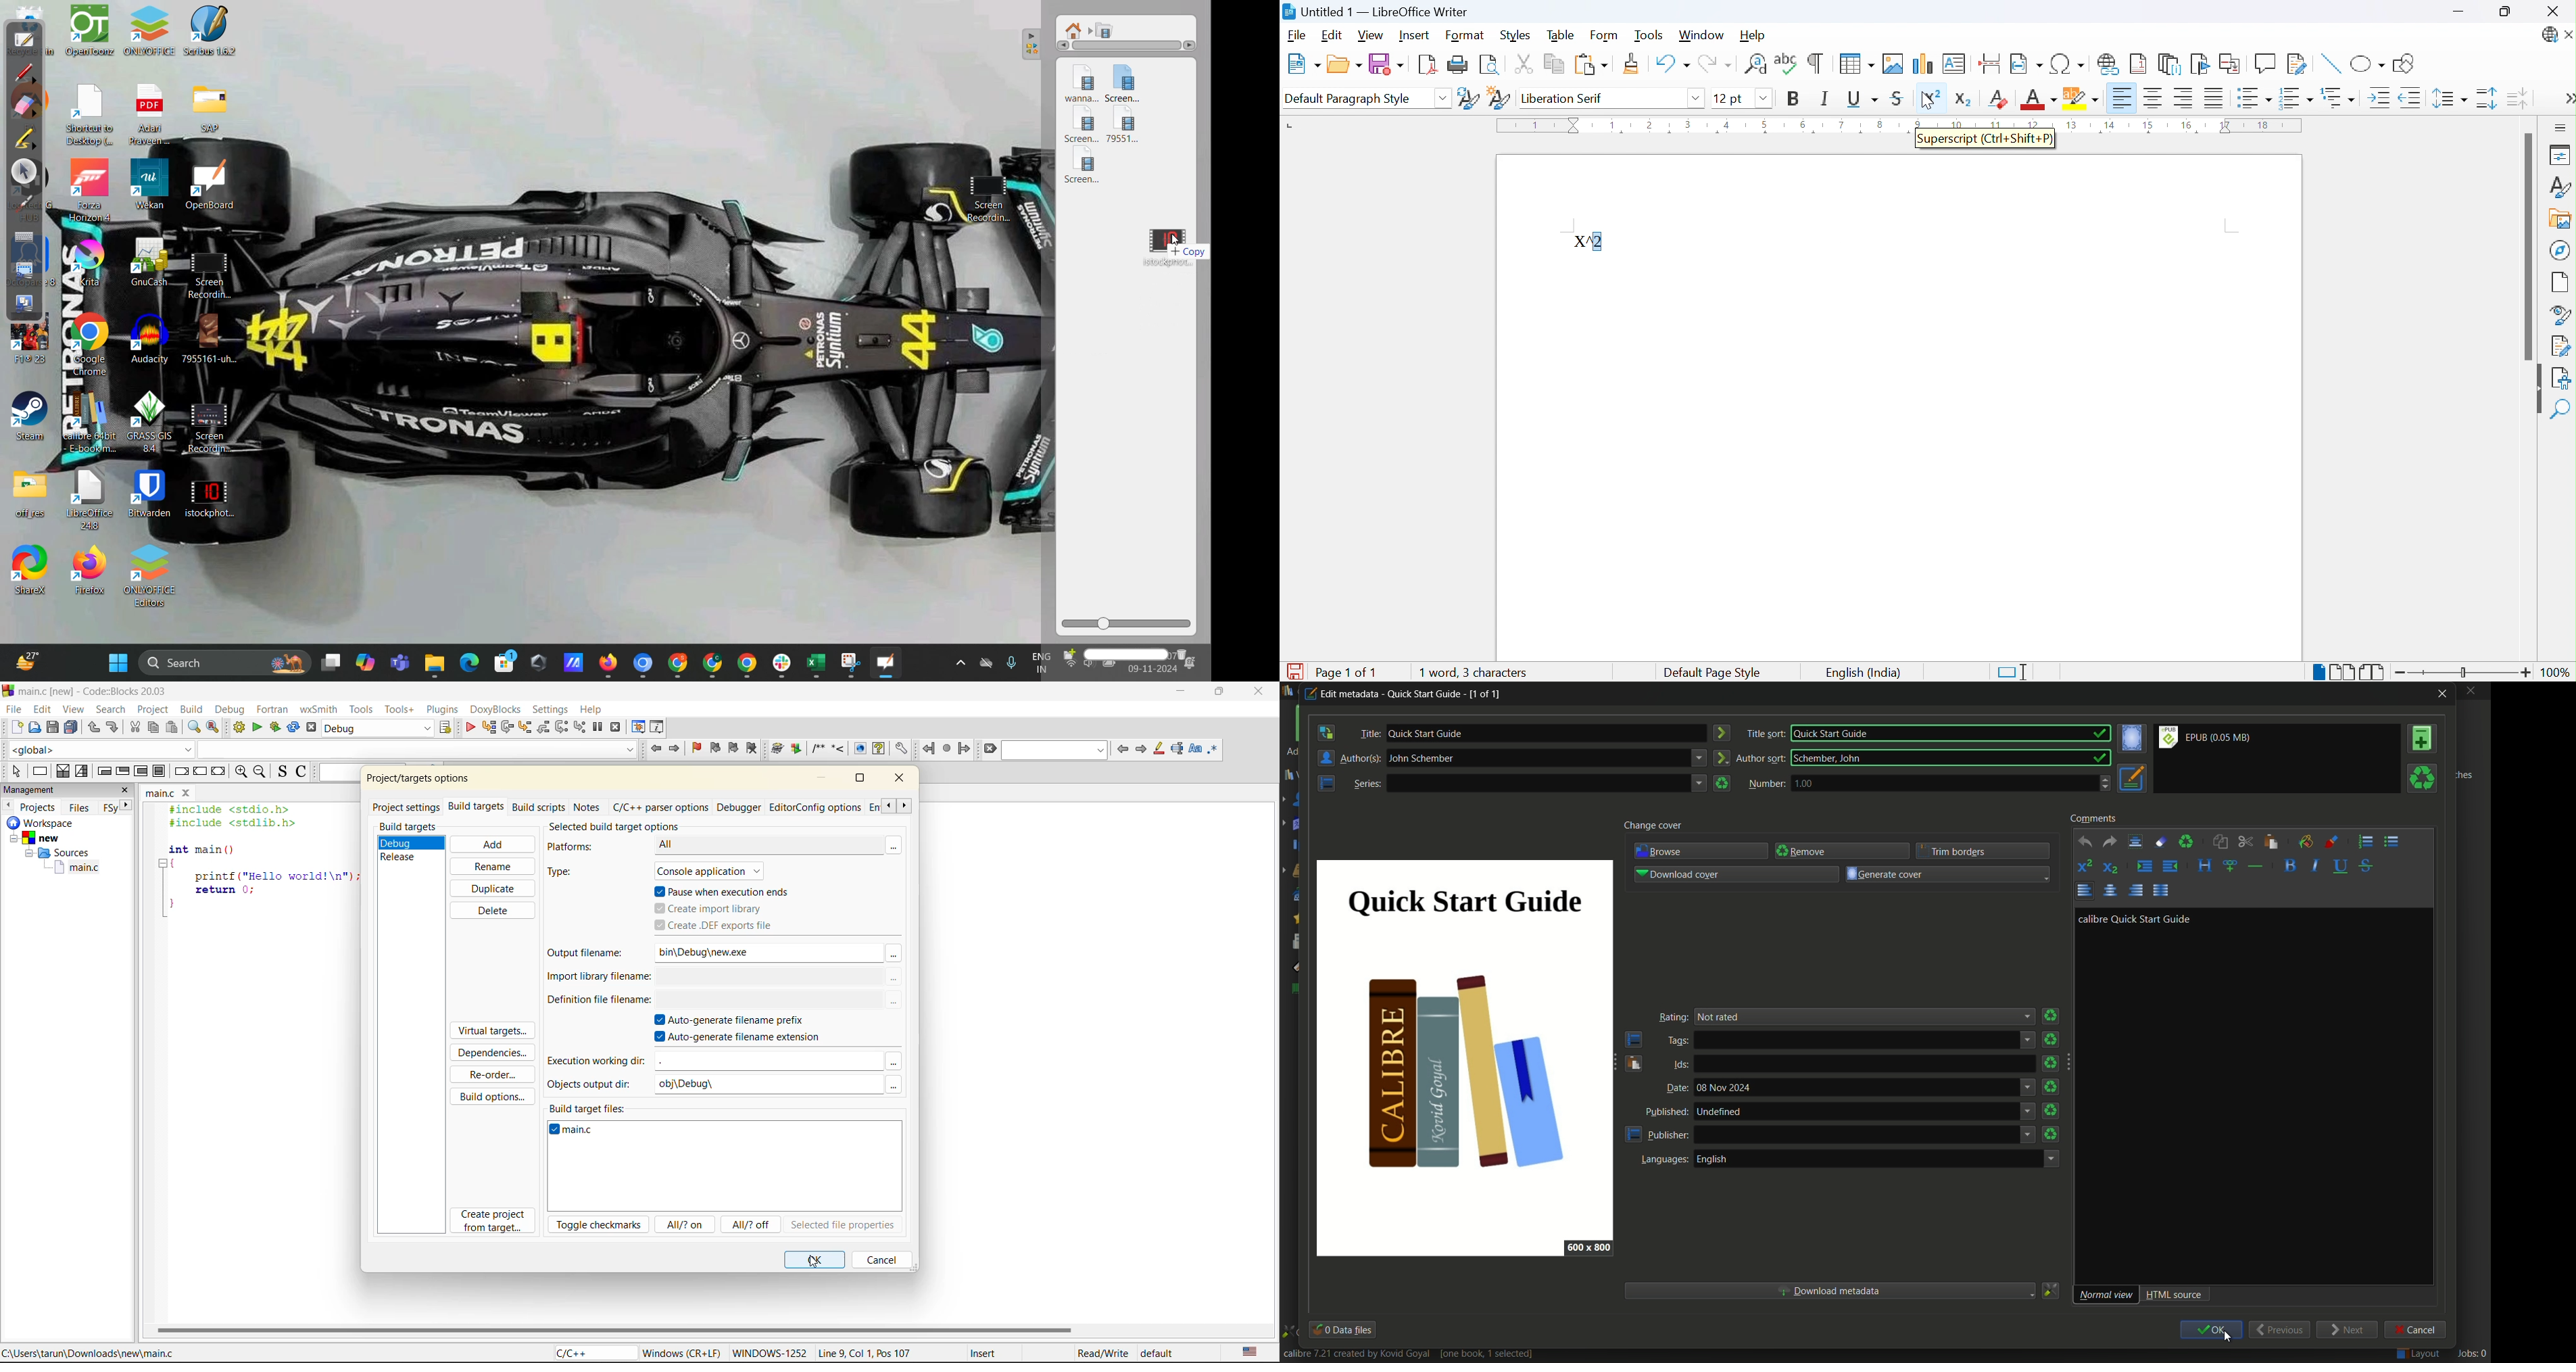 This screenshot has width=2576, height=1372. I want to click on copy, so click(2220, 842).